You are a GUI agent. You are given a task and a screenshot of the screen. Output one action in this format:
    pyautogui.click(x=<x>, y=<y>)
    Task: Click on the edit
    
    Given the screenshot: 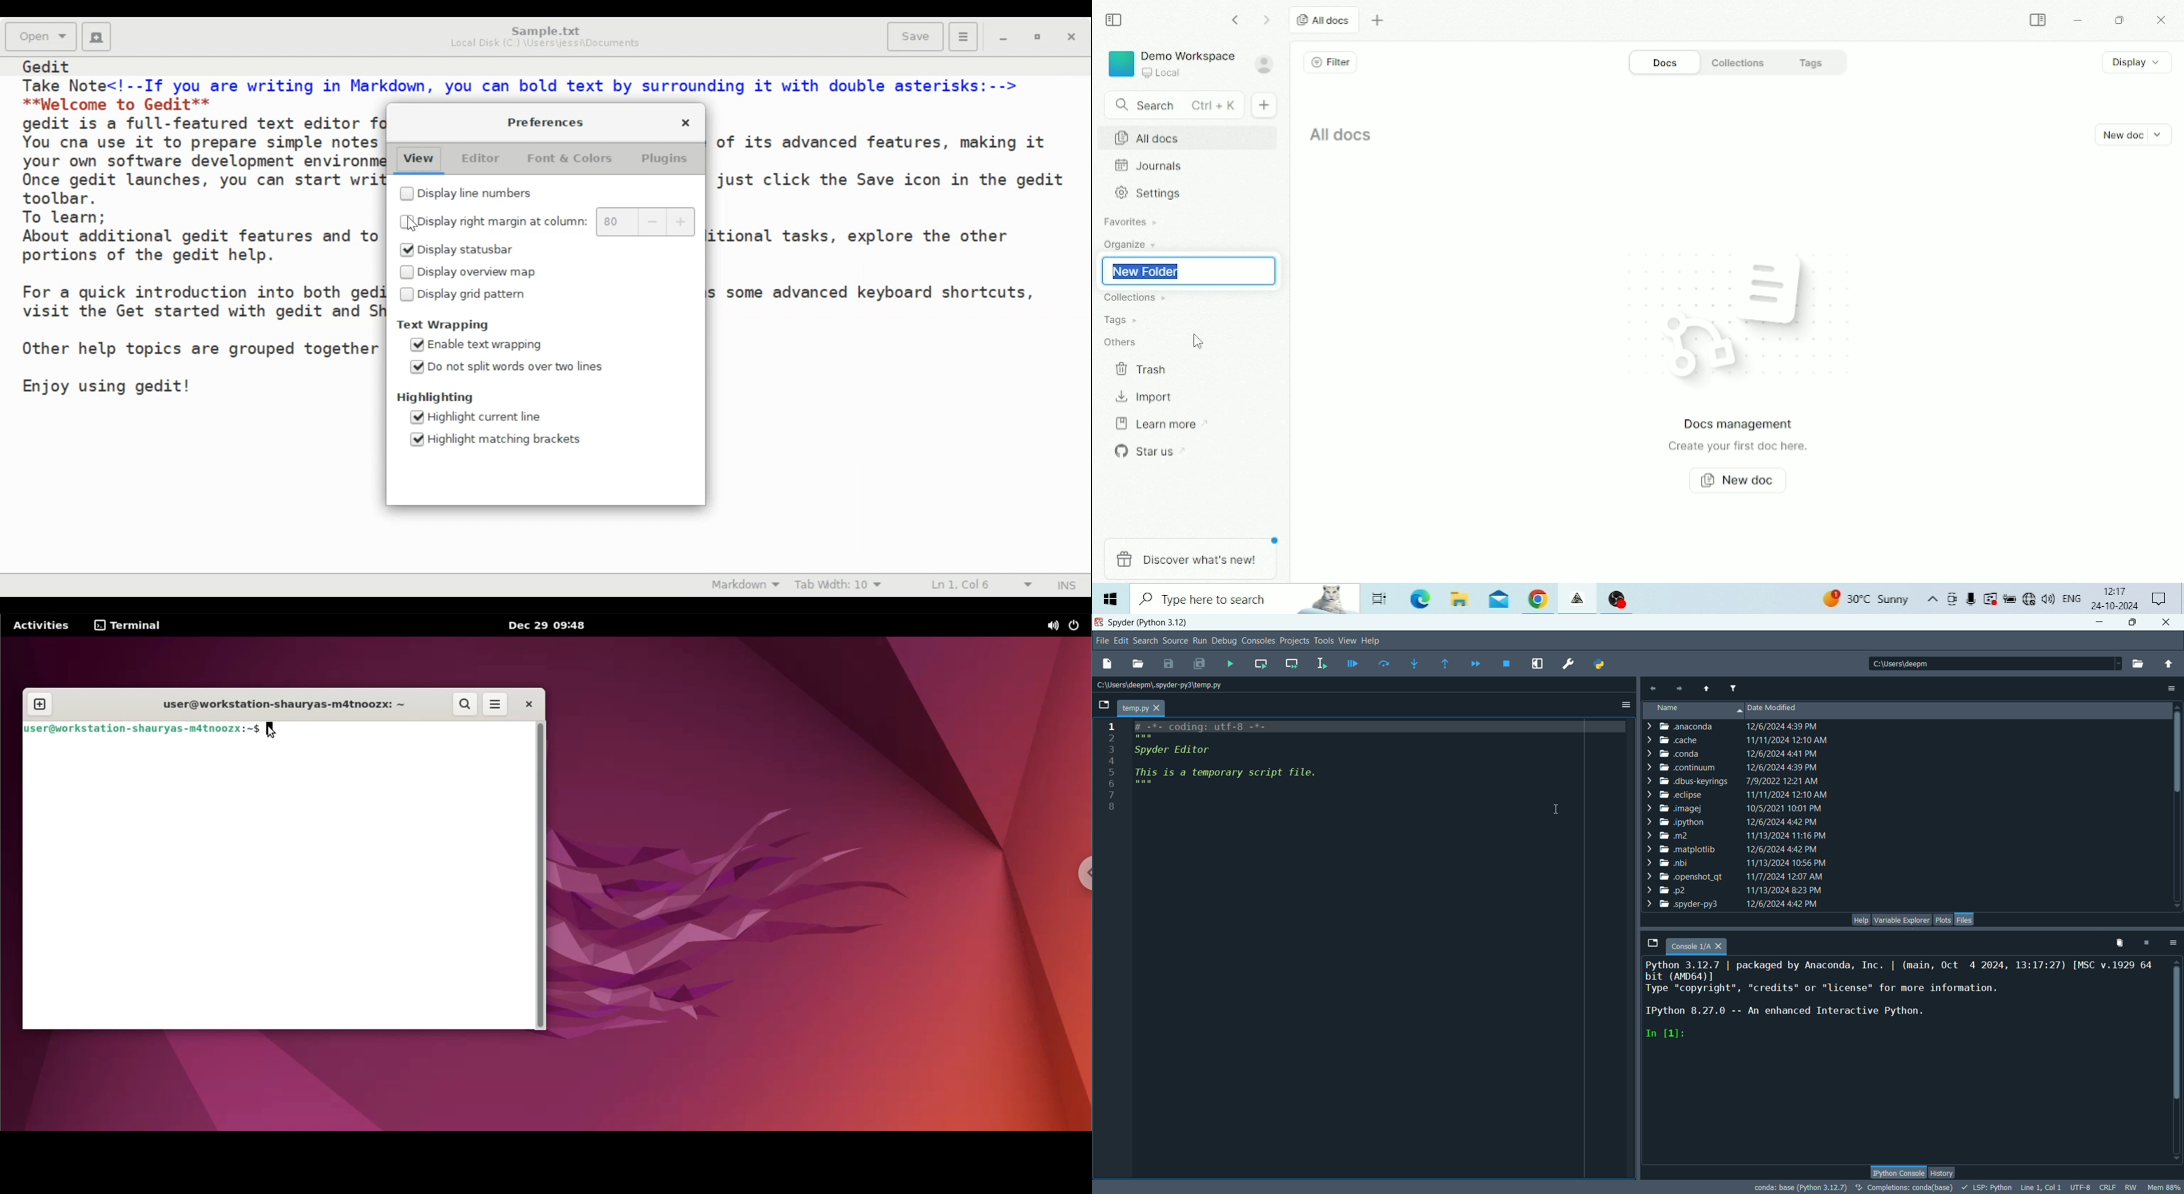 What is the action you would take?
    pyautogui.click(x=1122, y=641)
    